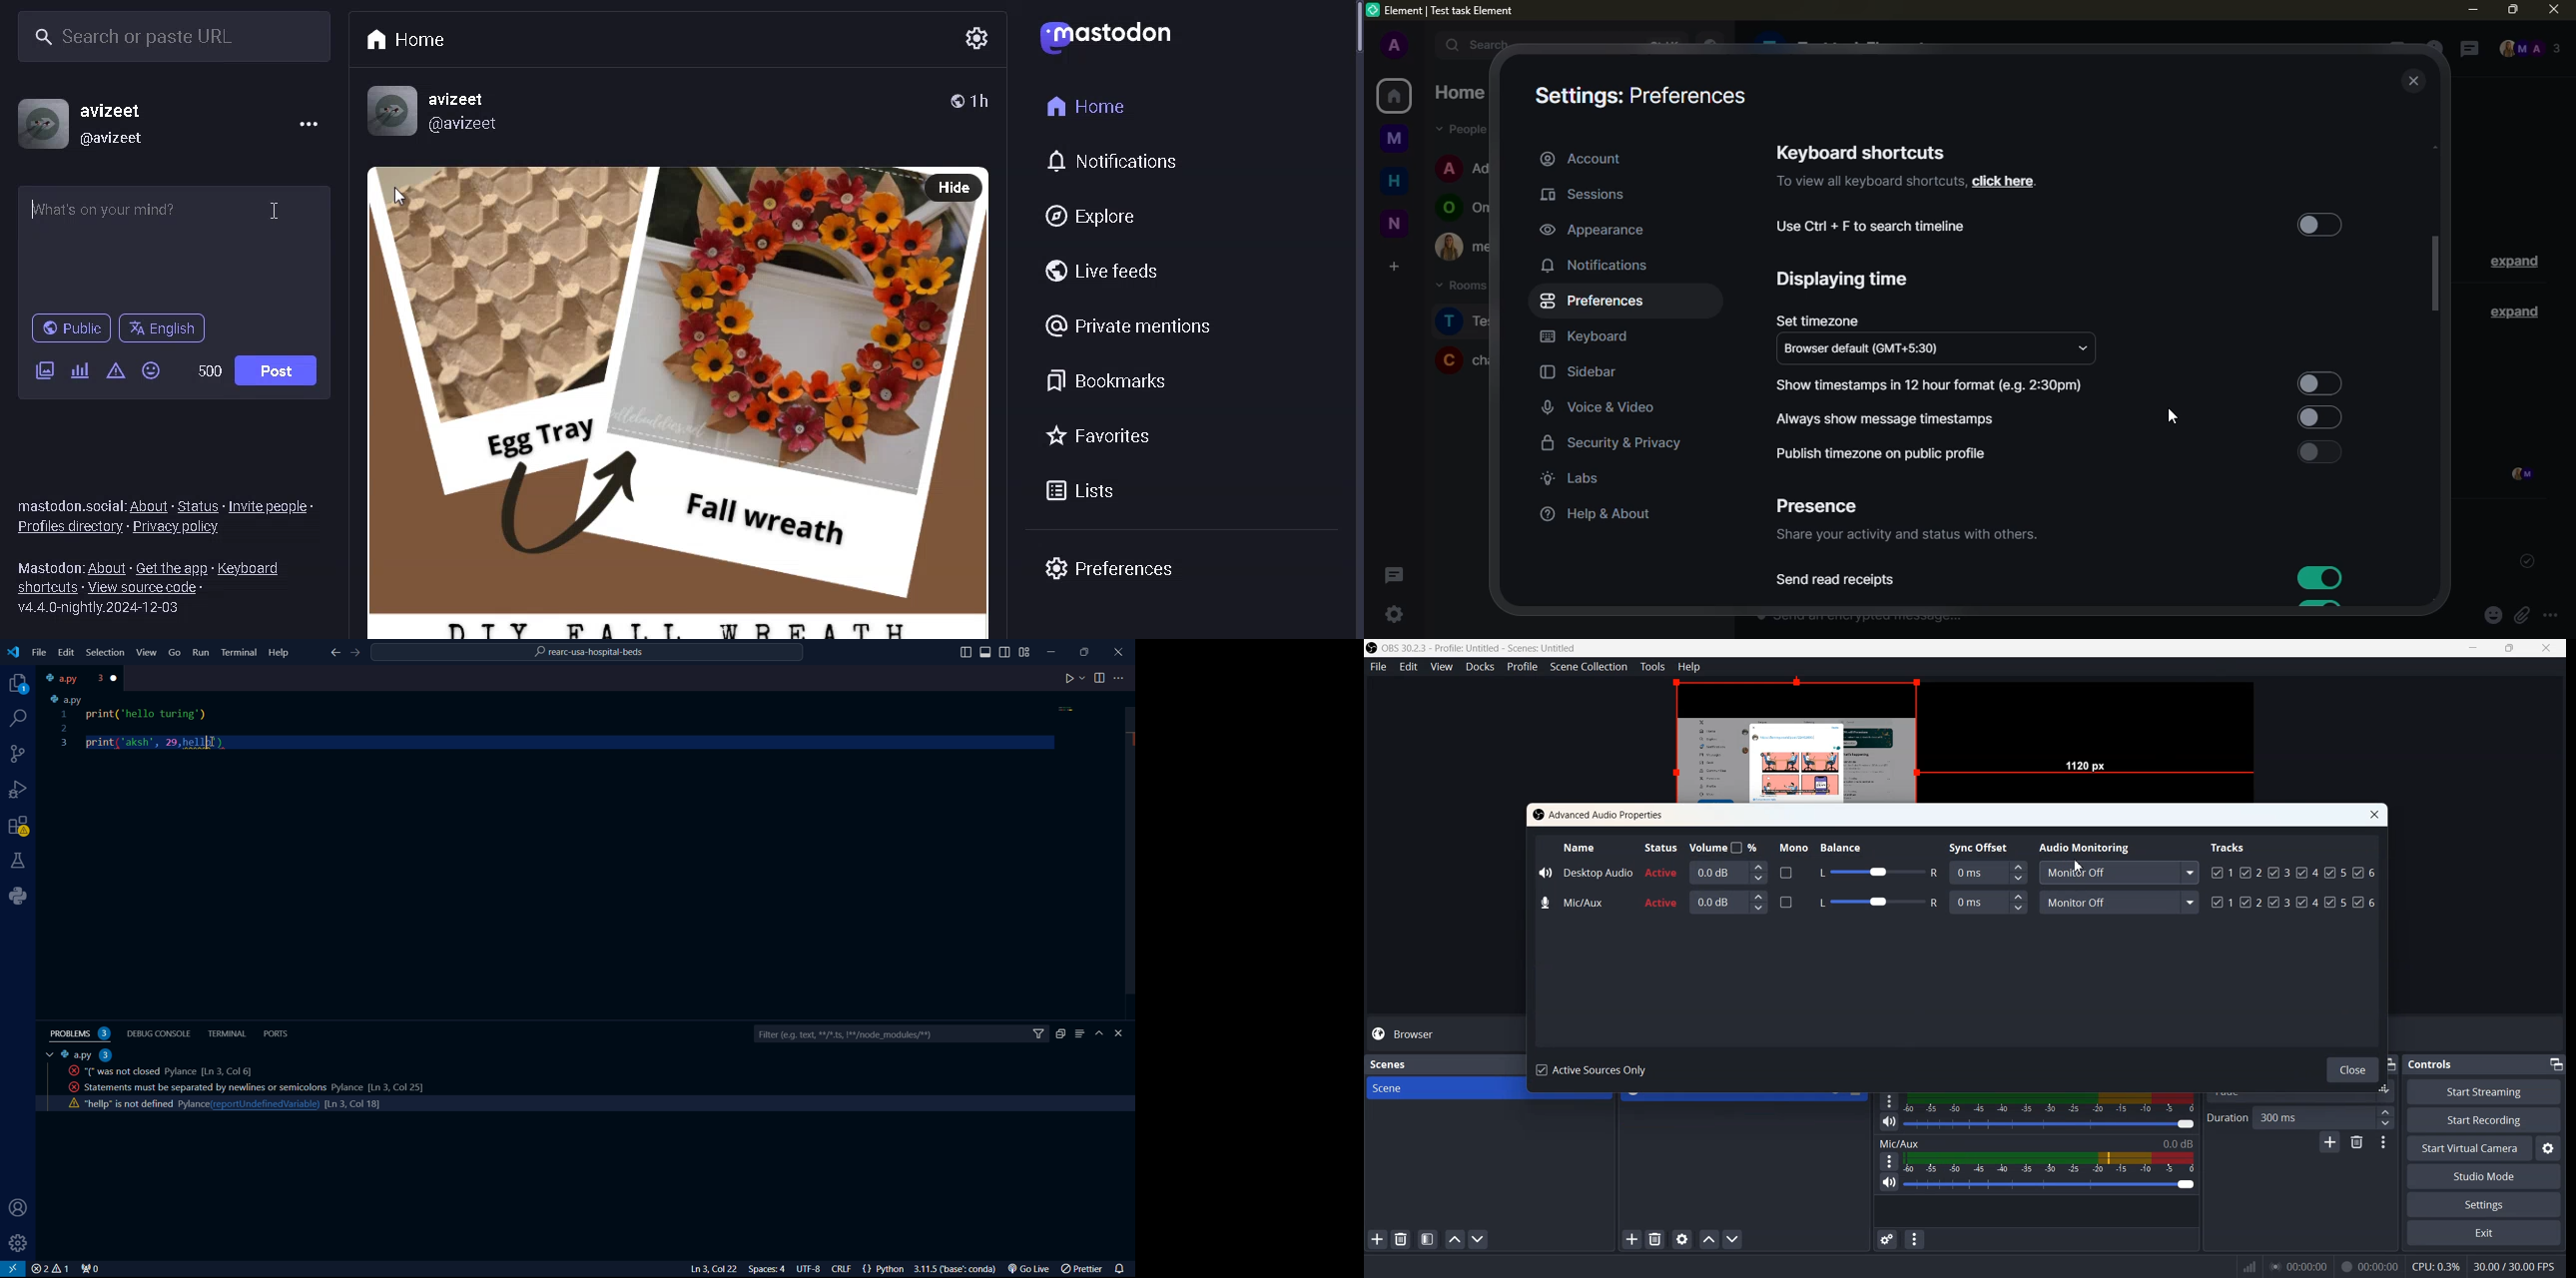 The image size is (2576, 1288). I want to click on Monitor off, so click(2119, 902).